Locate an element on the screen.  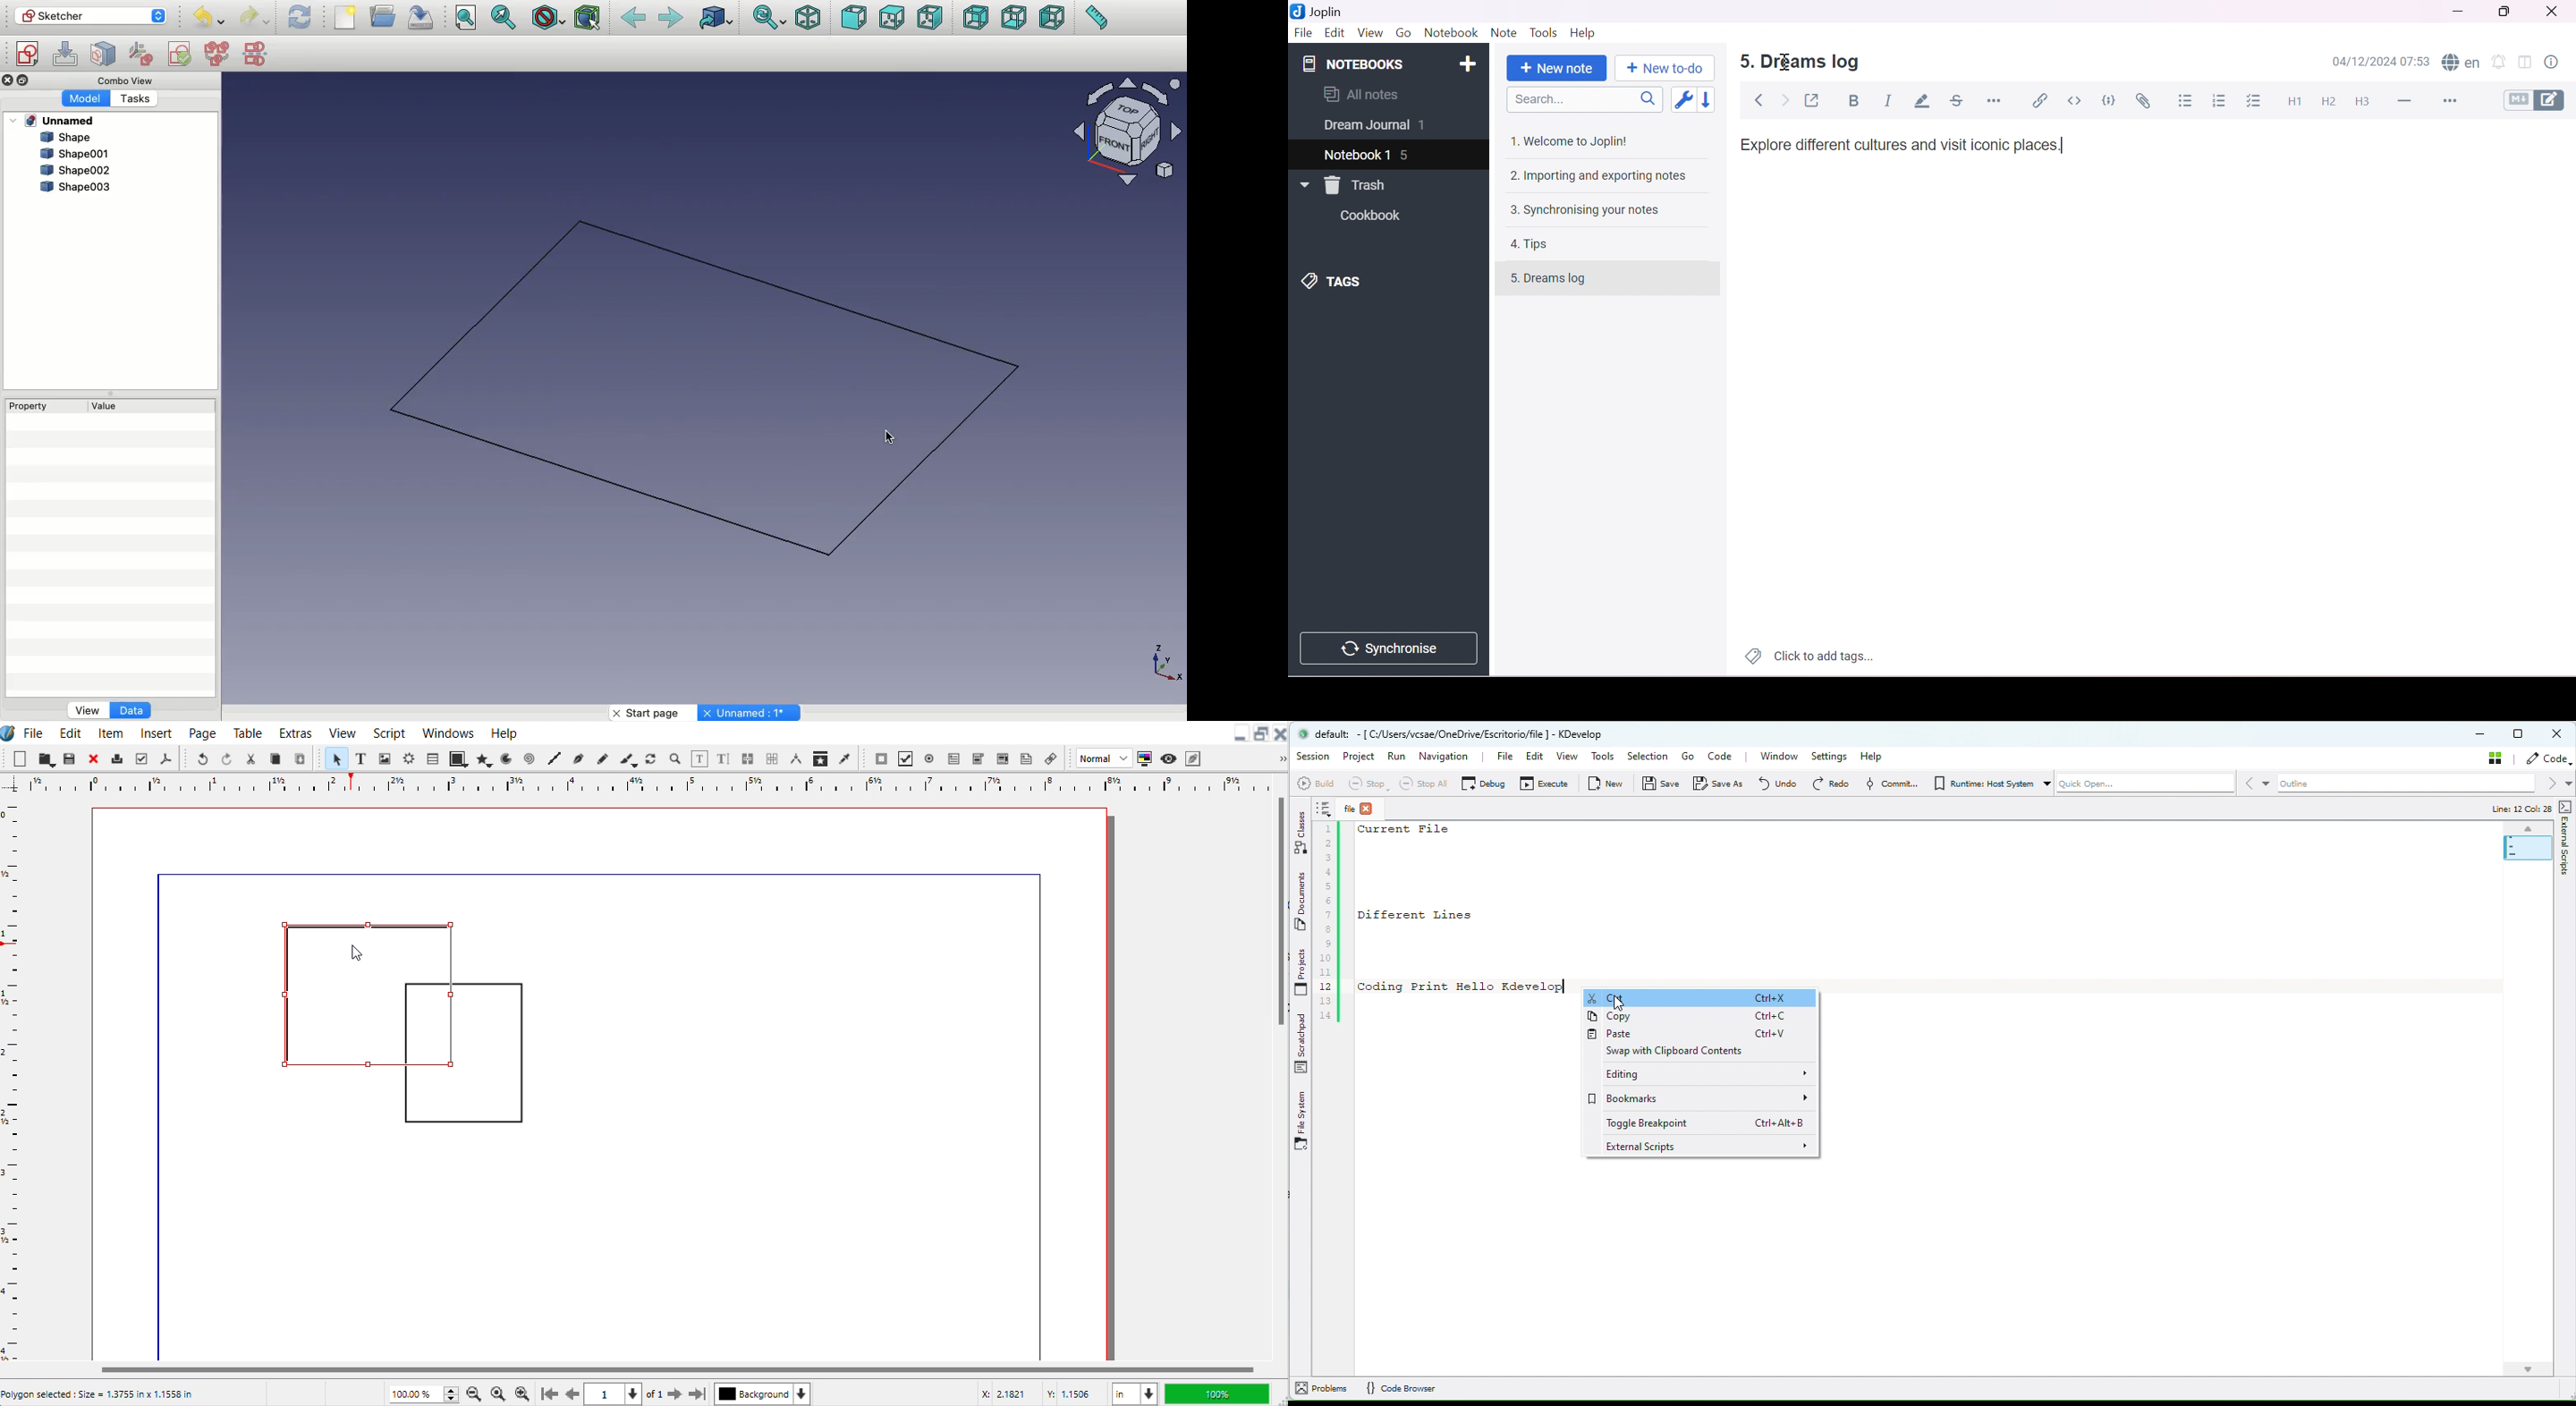
Select Item is located at coordinates (337, 759).